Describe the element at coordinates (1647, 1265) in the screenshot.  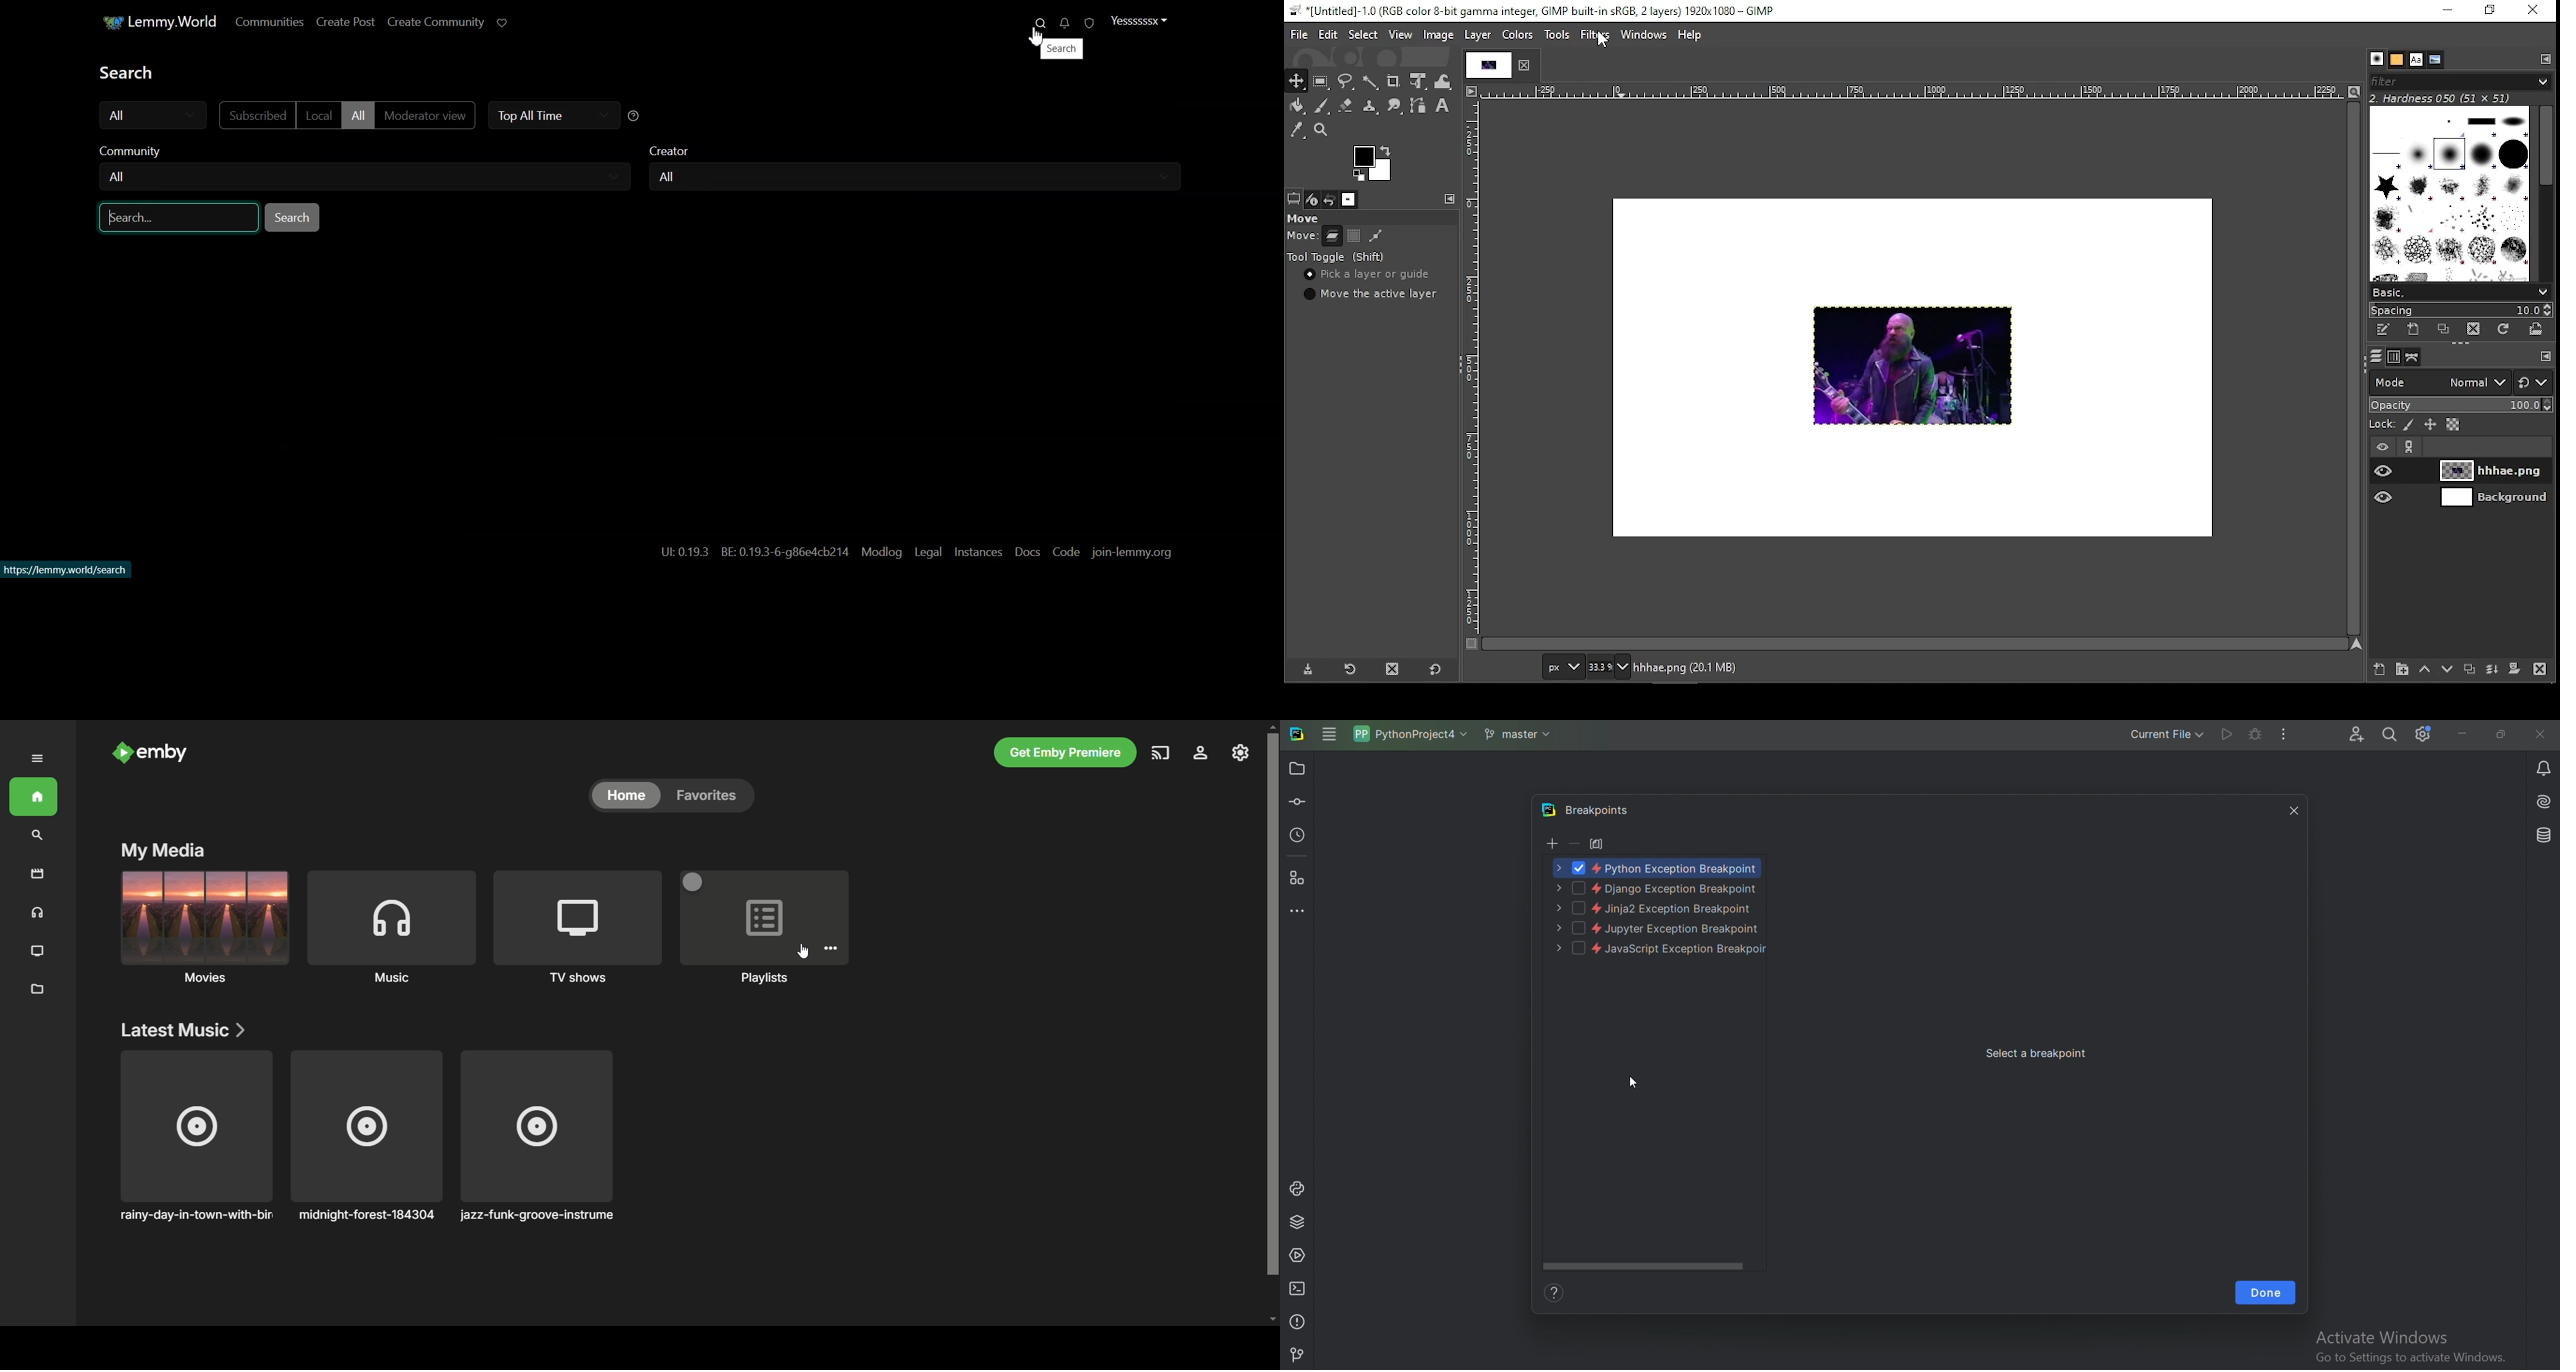
I see `scroll bar` at that location.